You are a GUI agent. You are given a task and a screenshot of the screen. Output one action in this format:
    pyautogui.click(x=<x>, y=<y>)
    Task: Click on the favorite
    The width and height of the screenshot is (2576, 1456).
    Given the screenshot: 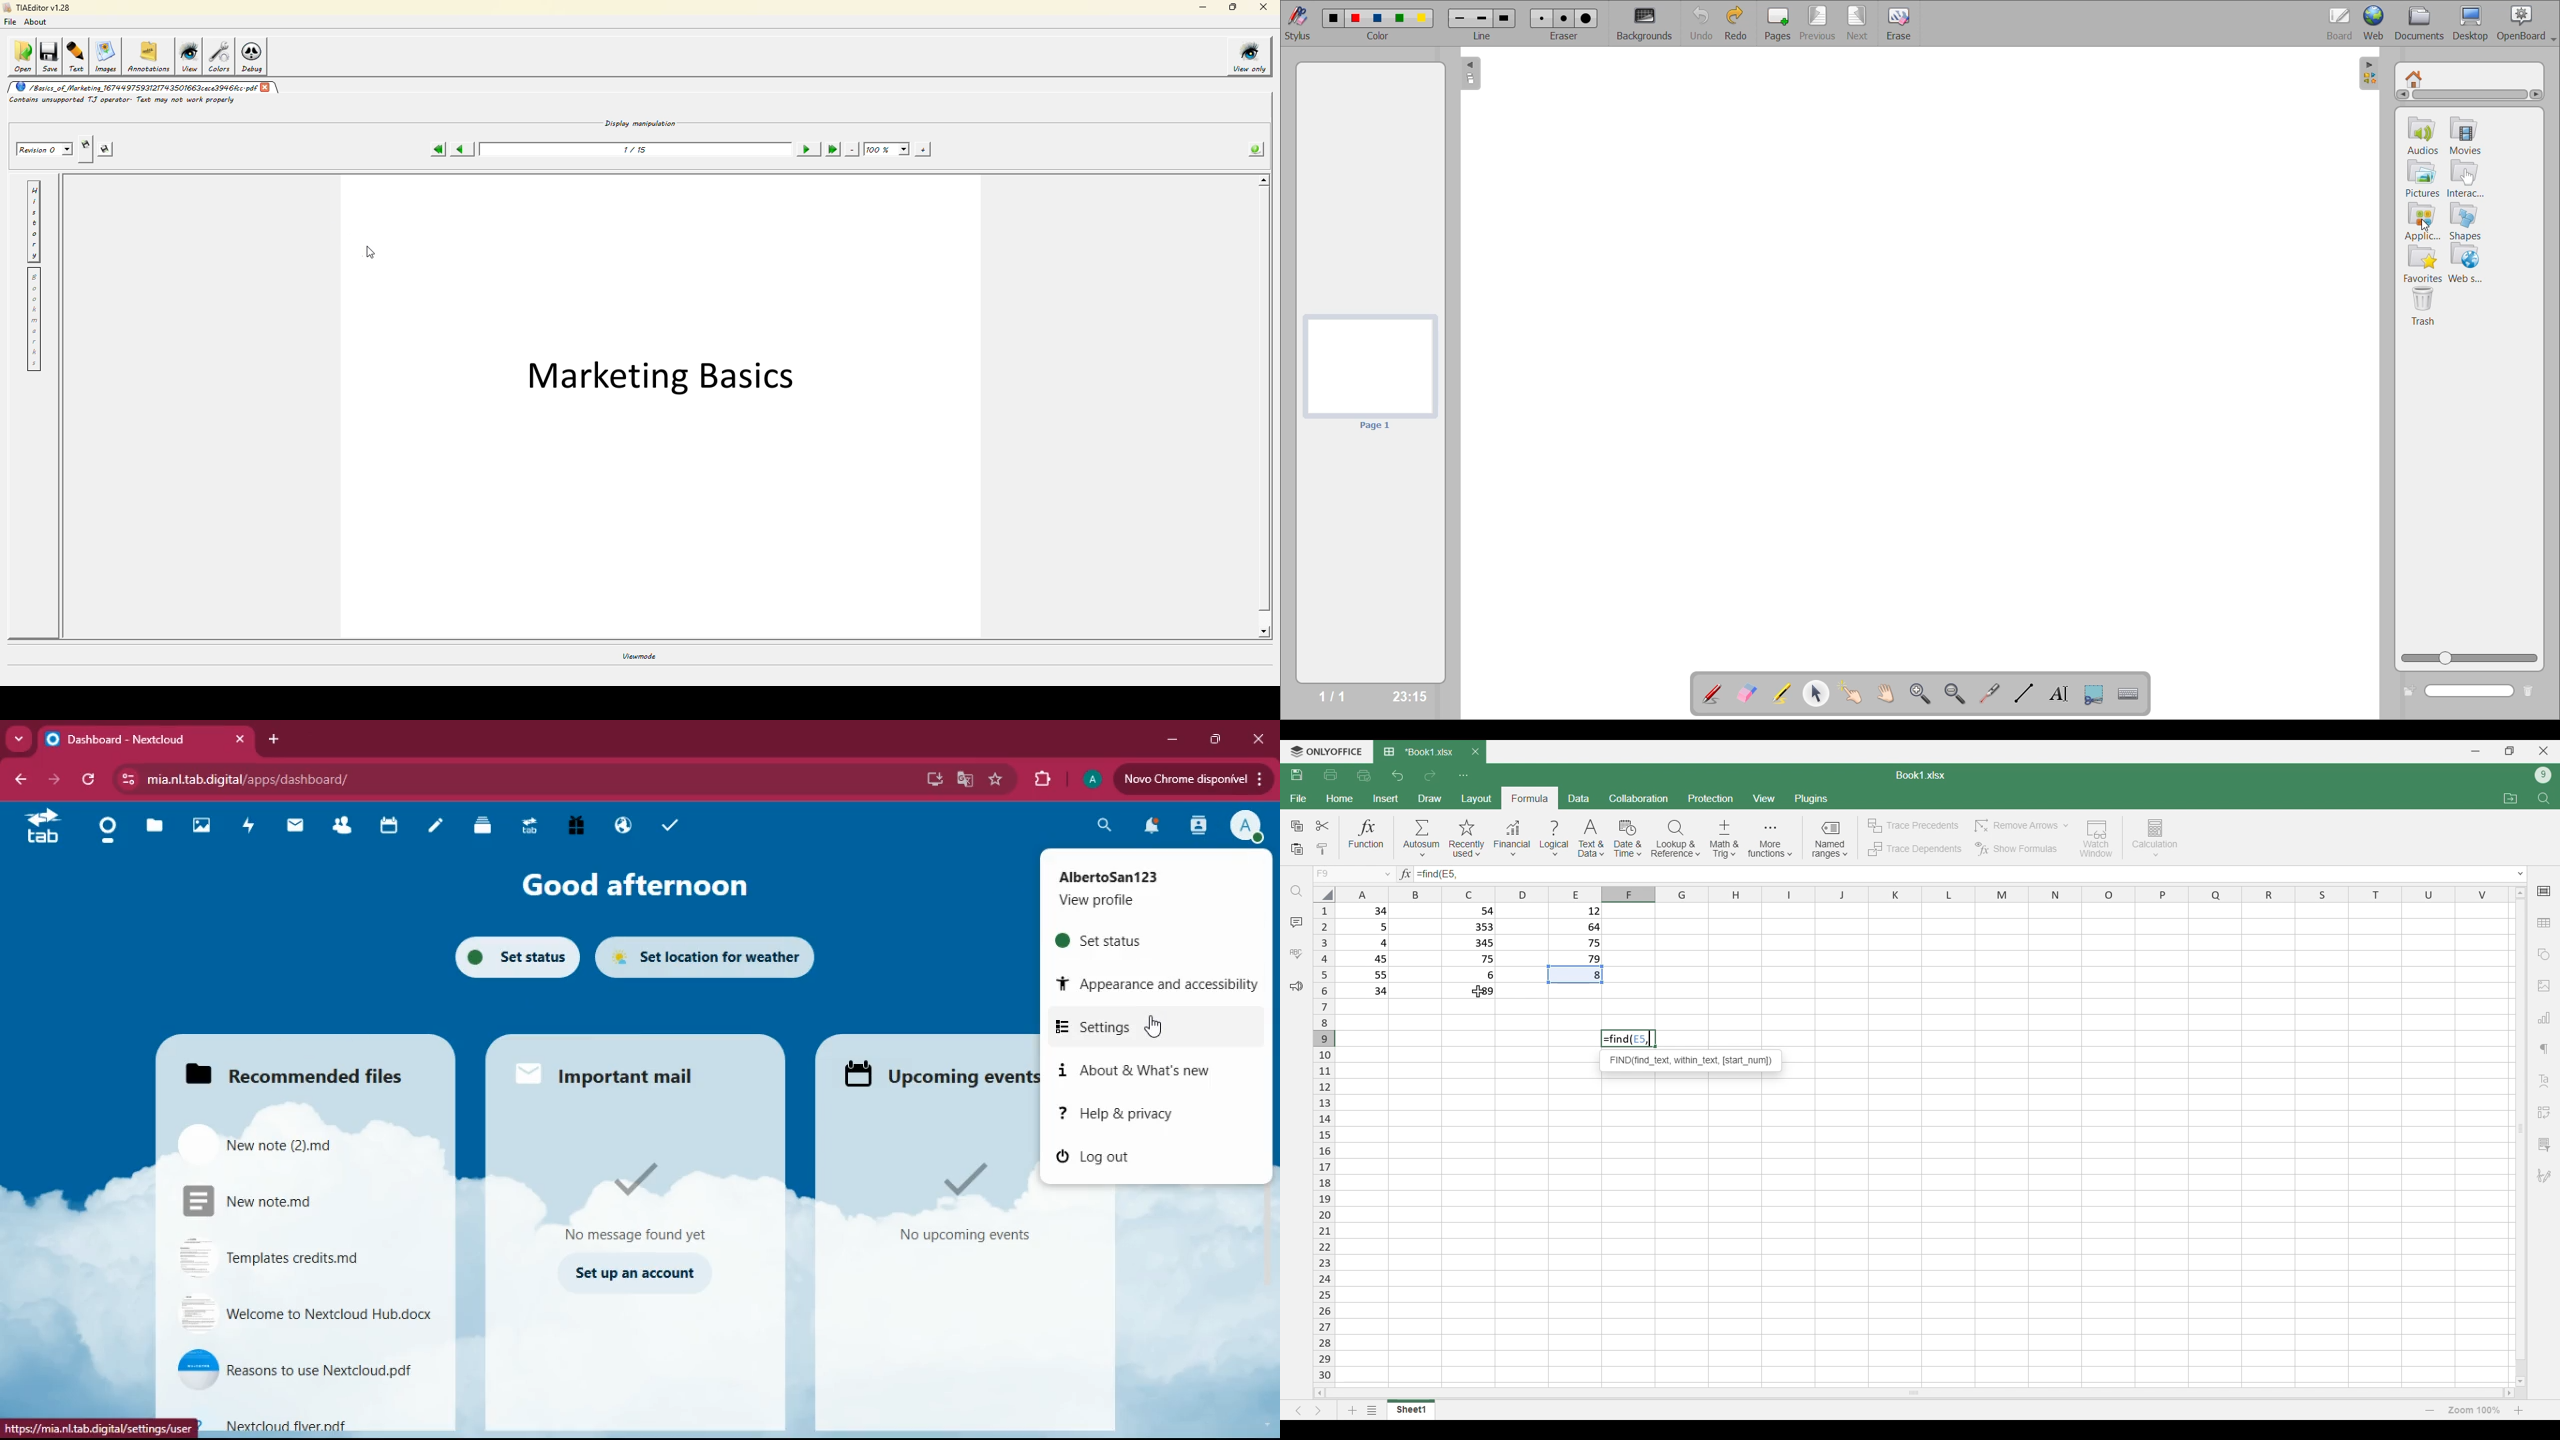 What is the action you would take?
    pyautogui.click(x=996, y=781)
    